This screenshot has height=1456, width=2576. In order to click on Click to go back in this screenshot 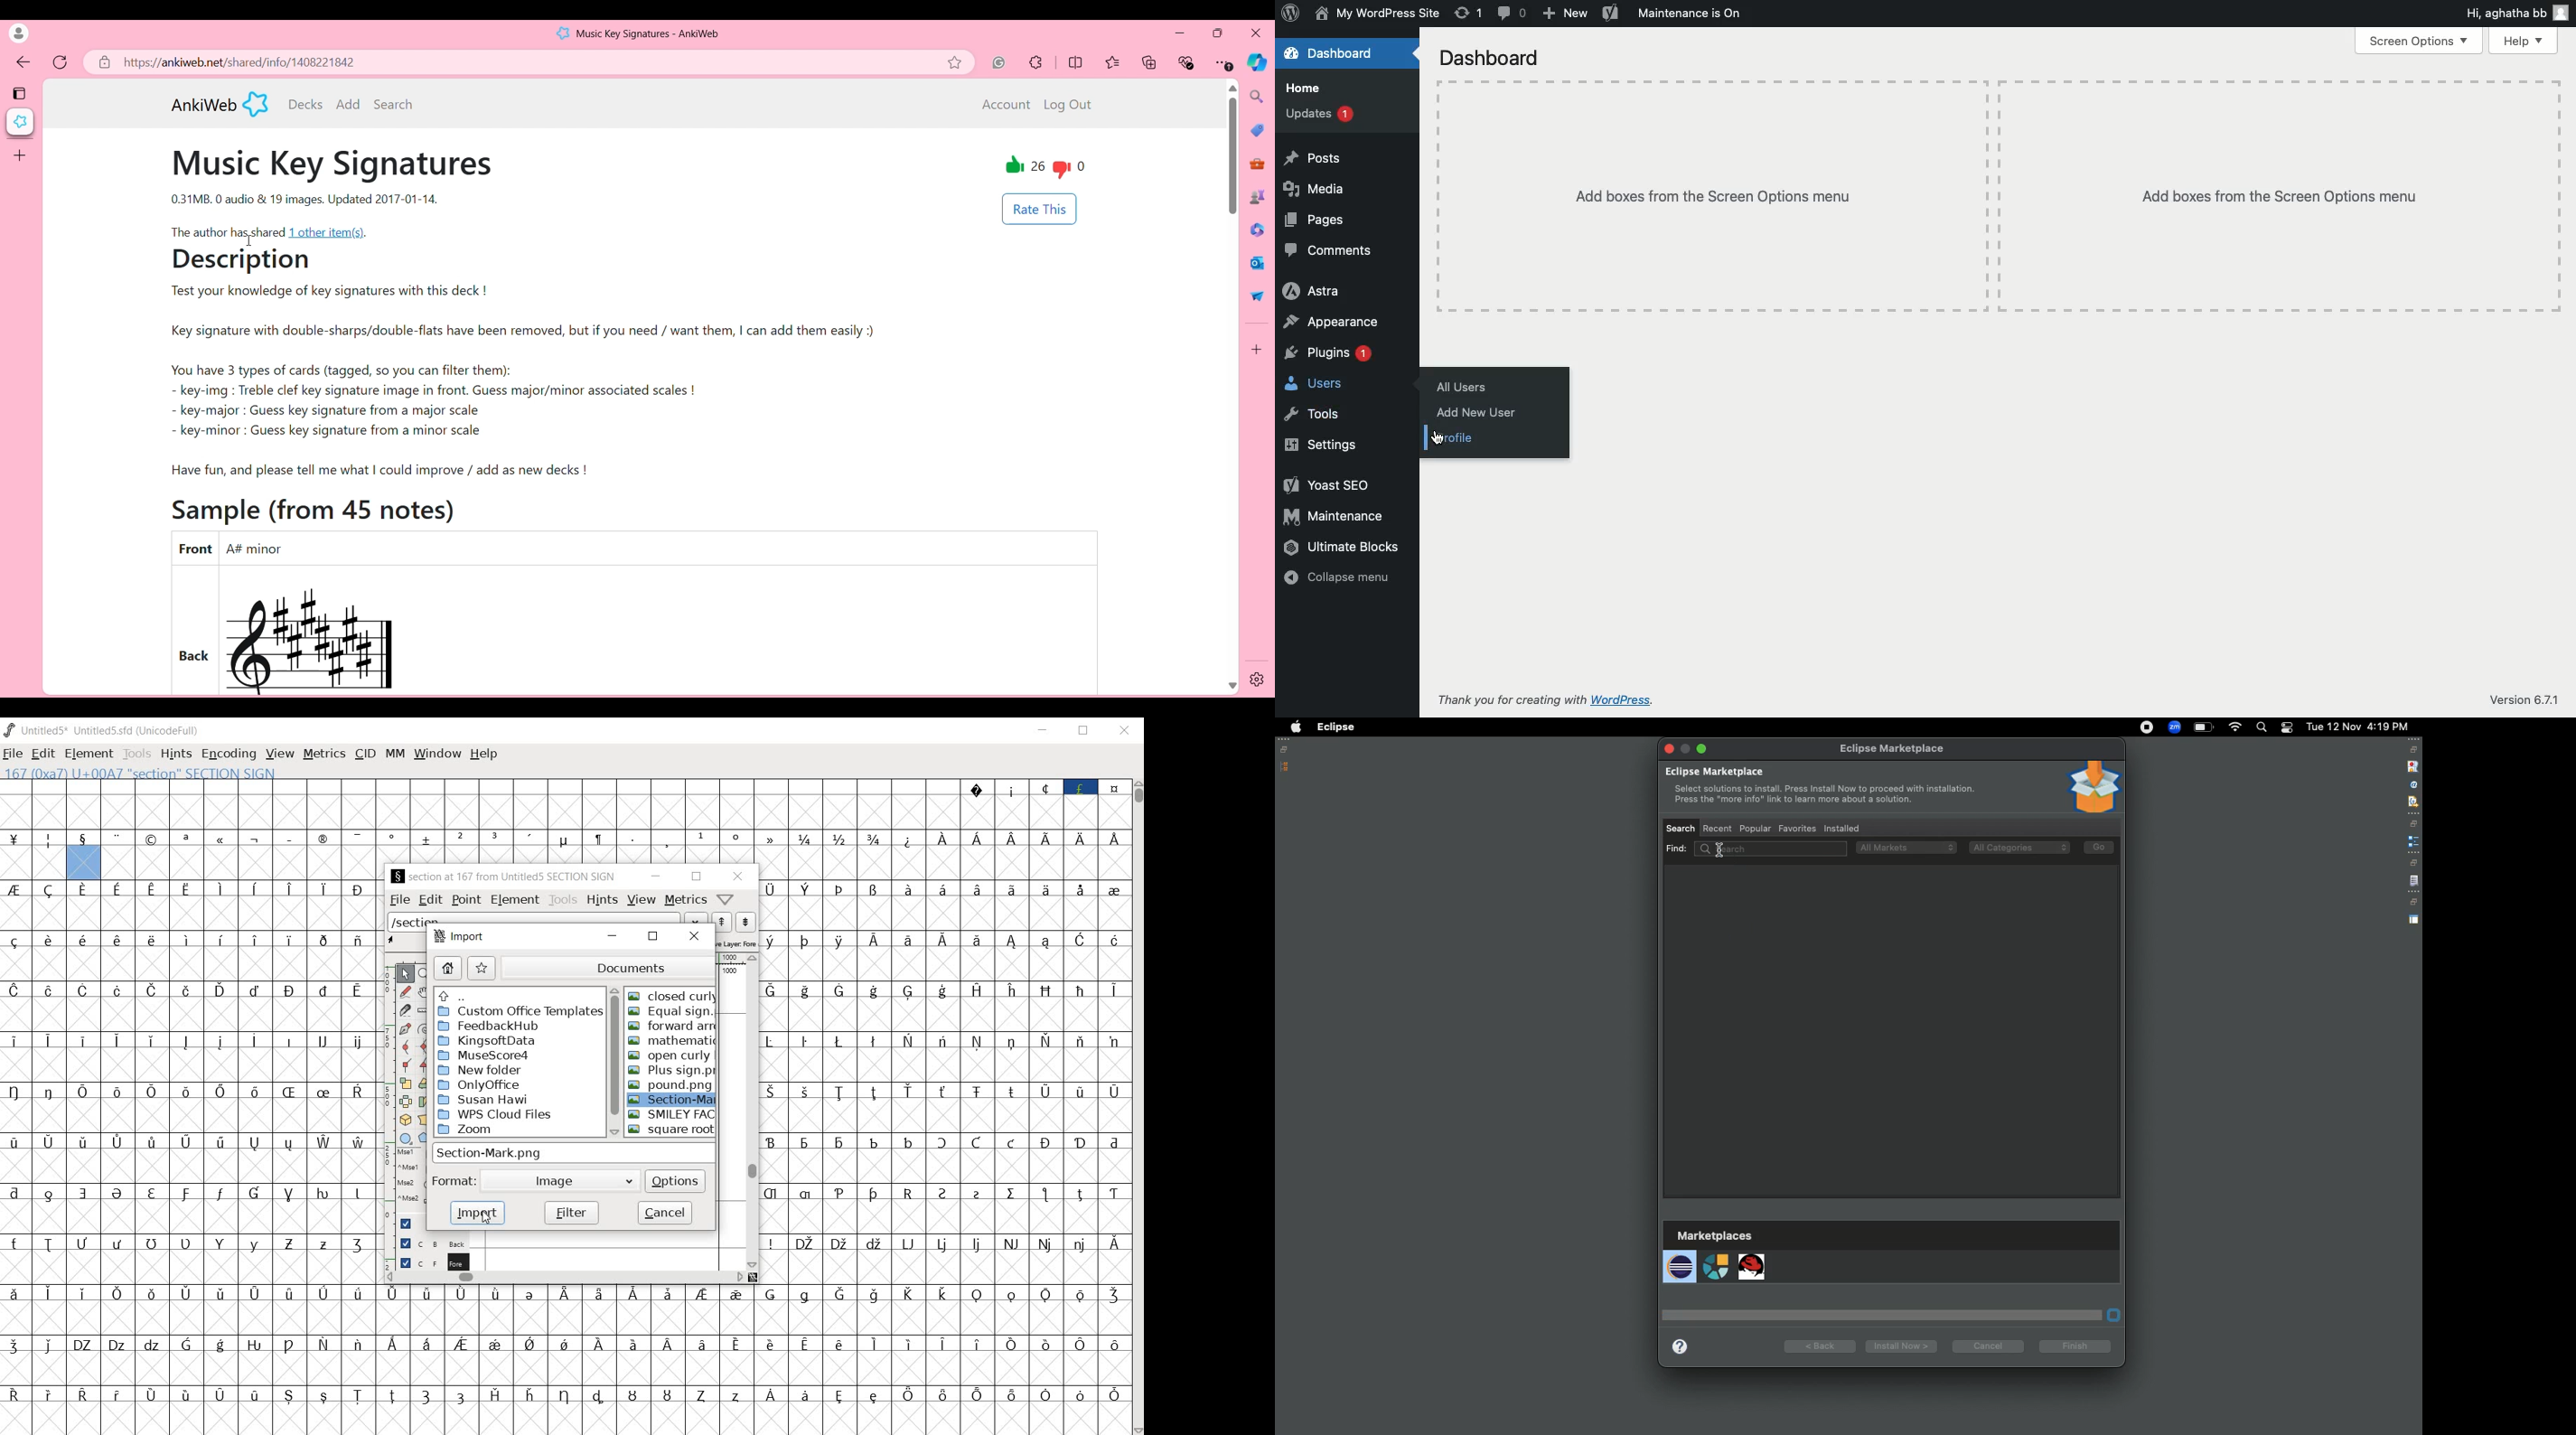, I will do `click(24, 63)`.